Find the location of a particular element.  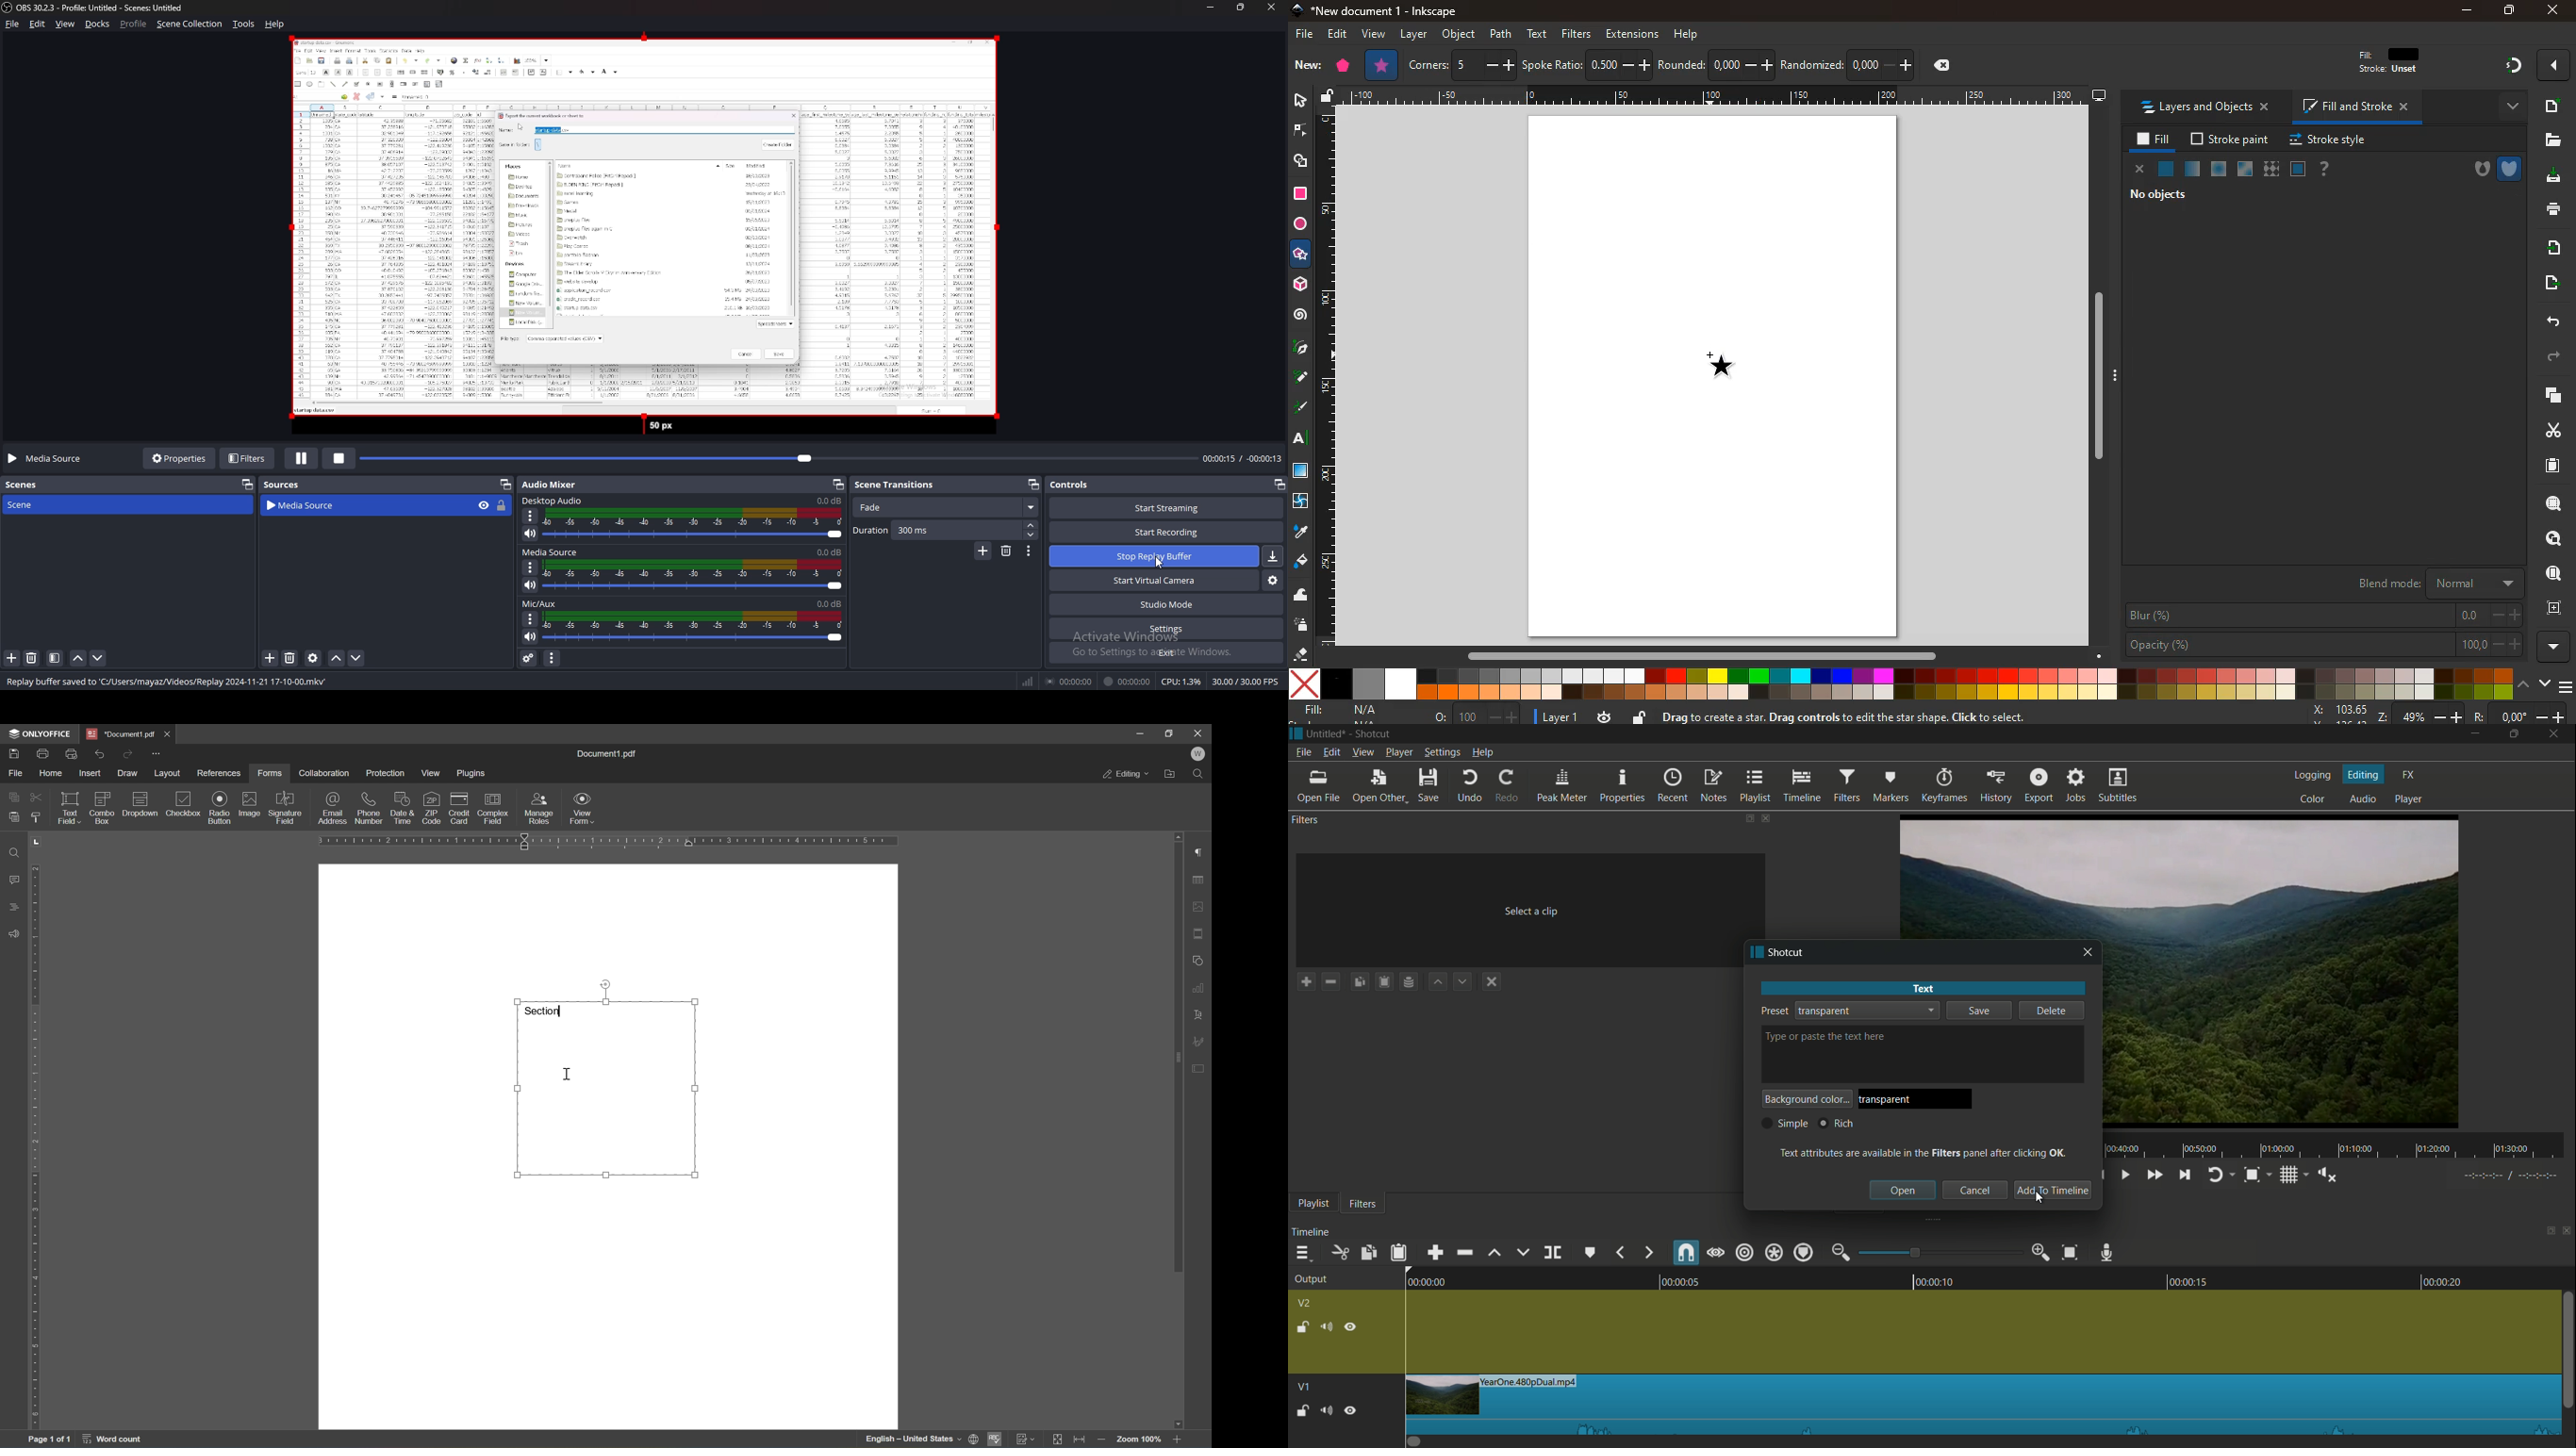

pic is located at coordinates (1299, 350).